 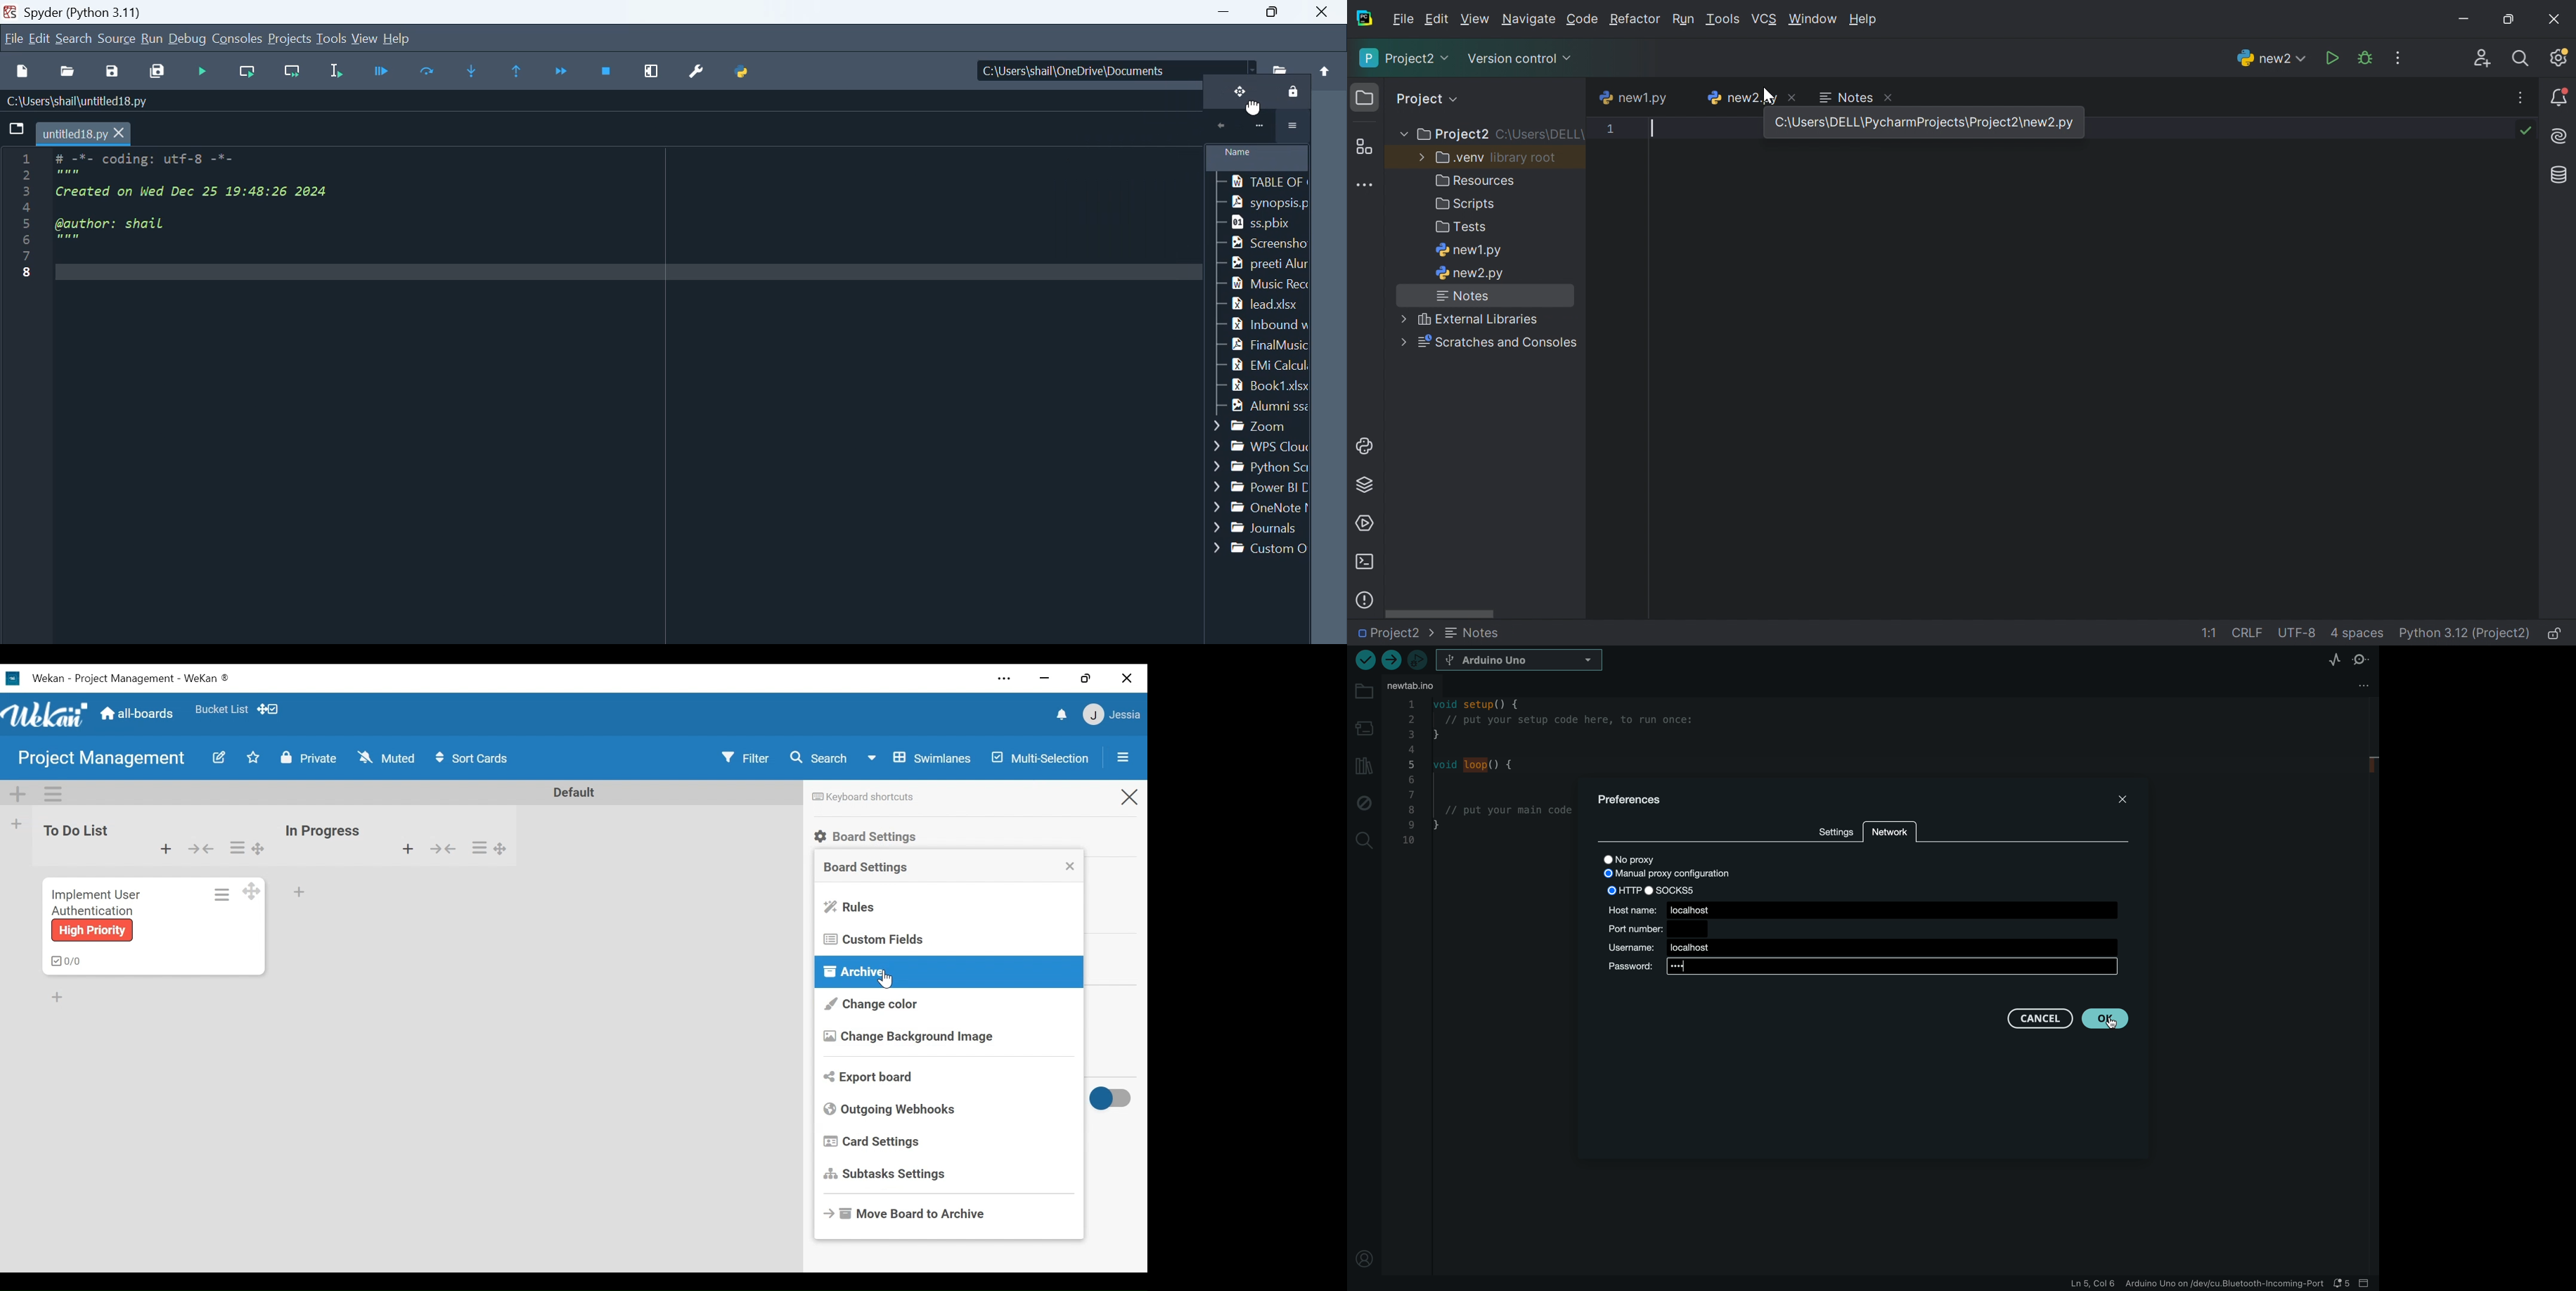 I want to click on Consoles, so click(x=239, y=38).